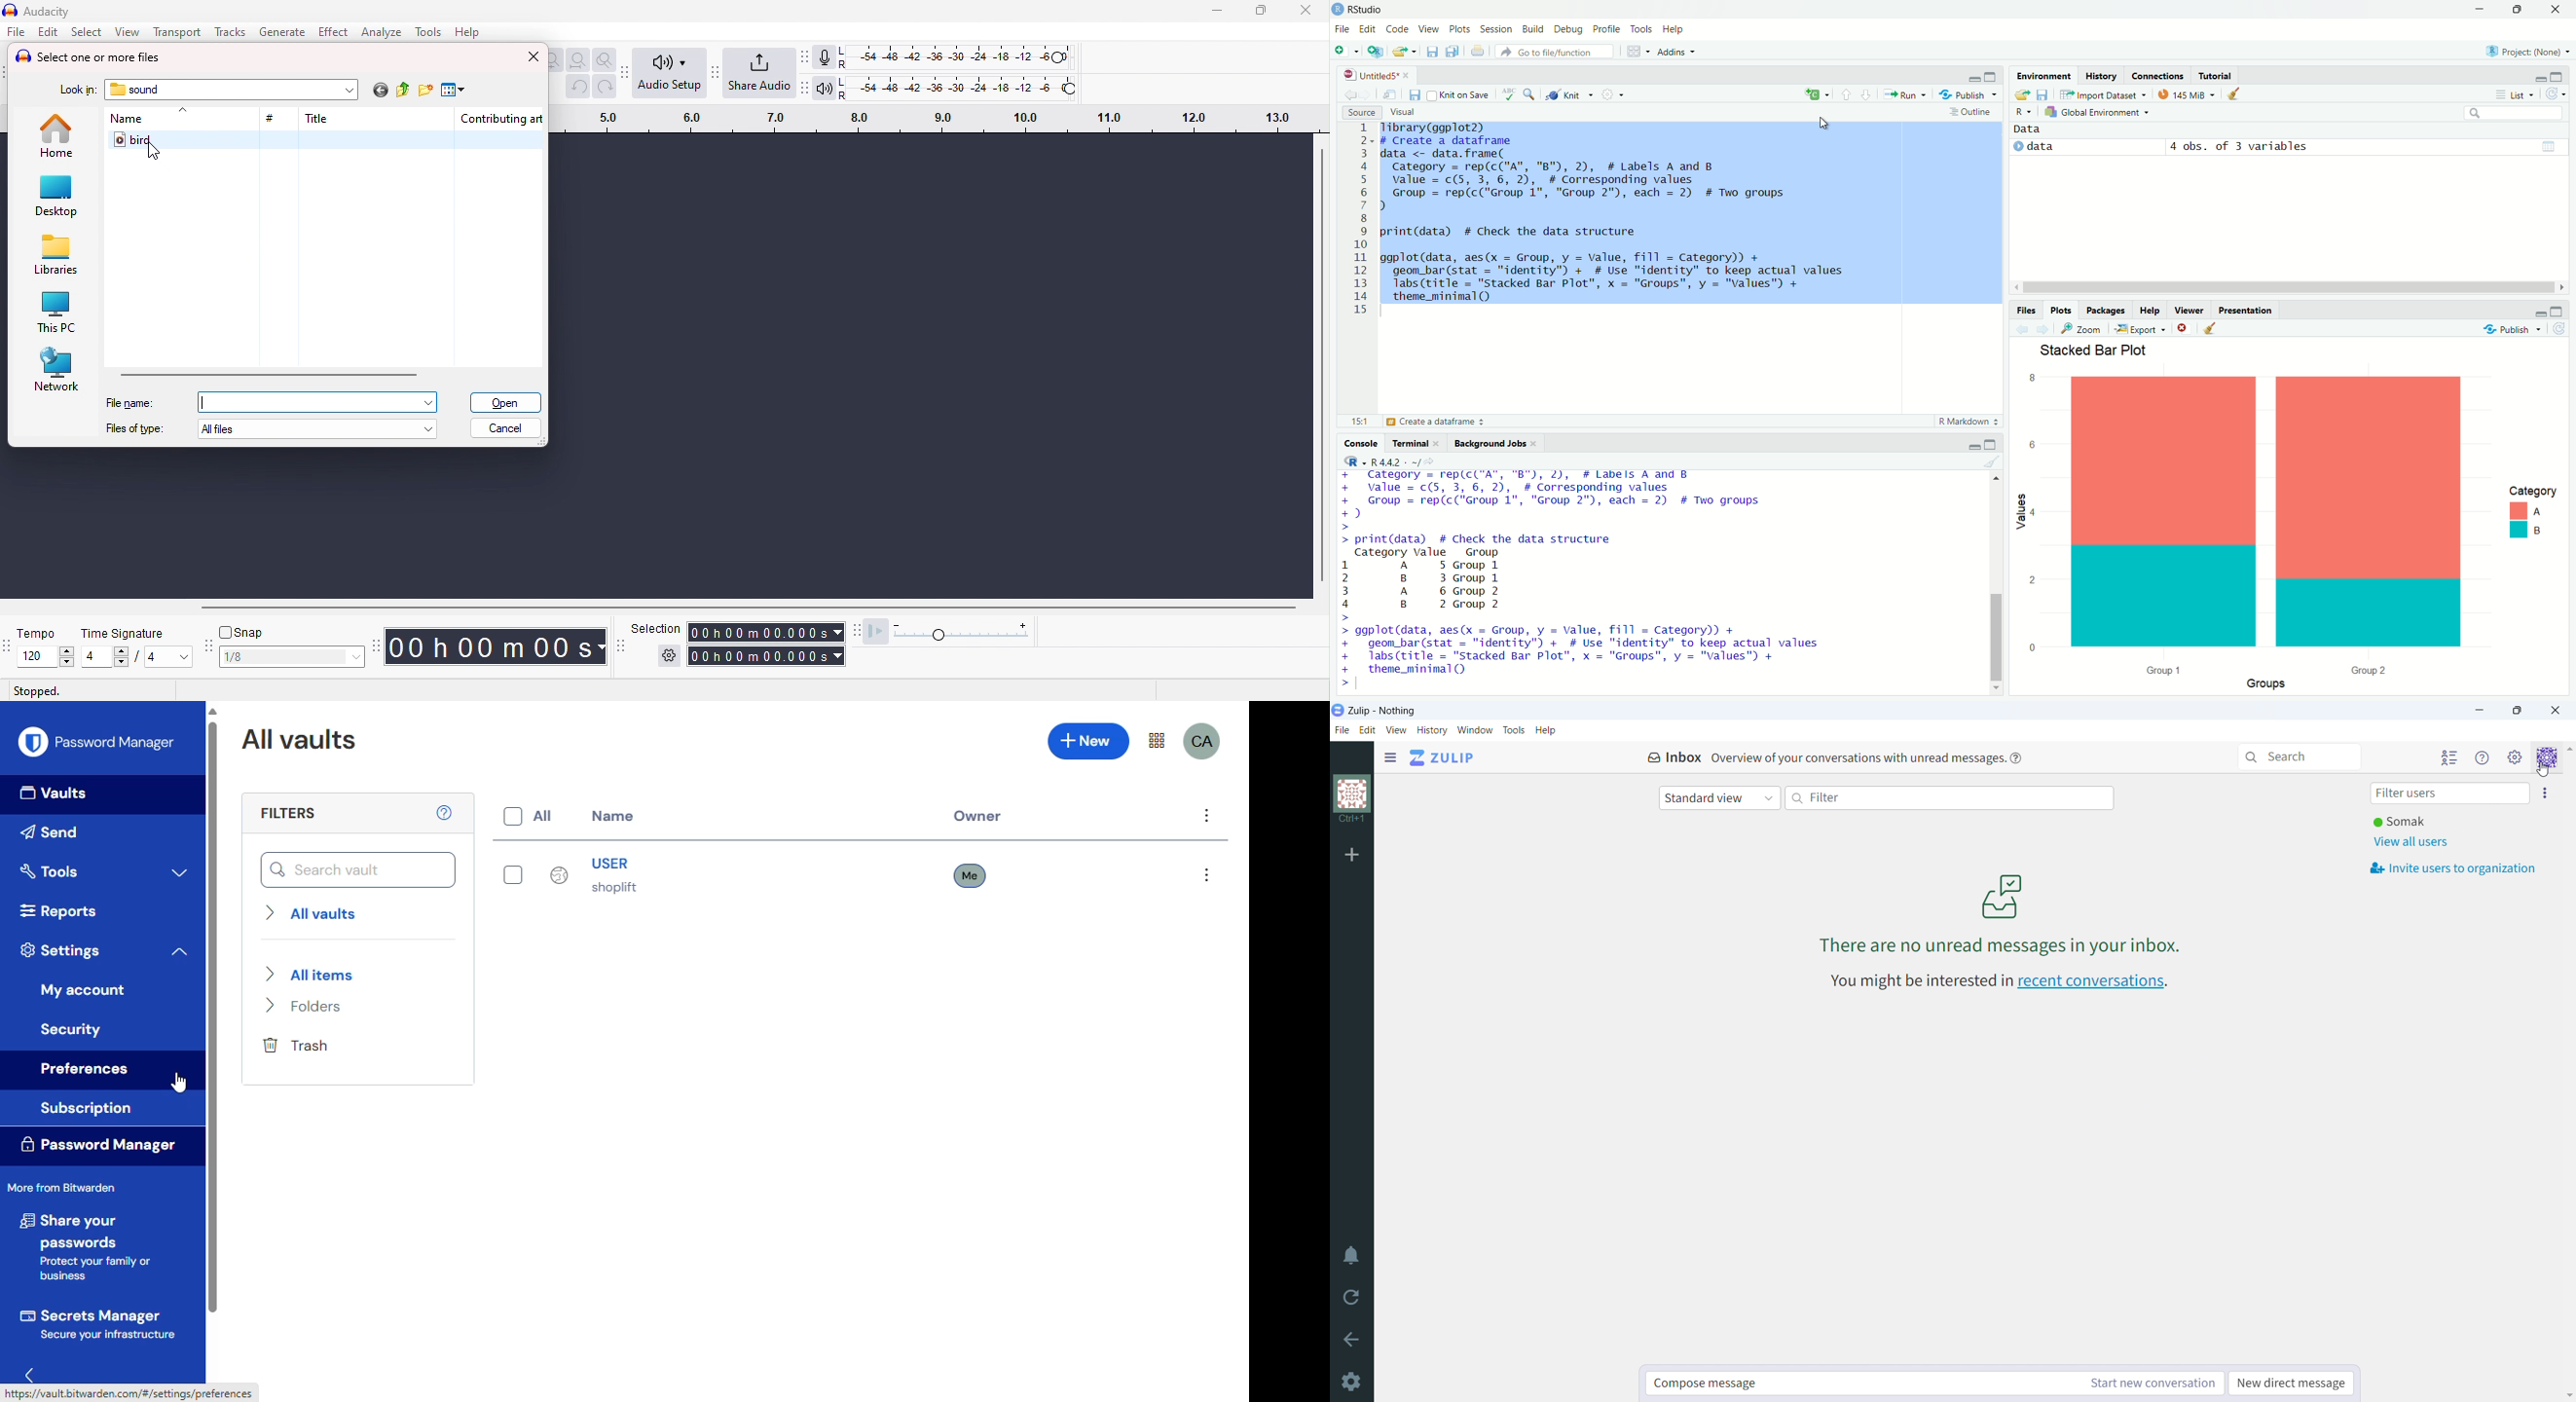  I want to click on Terminal, so click(1416, 442).